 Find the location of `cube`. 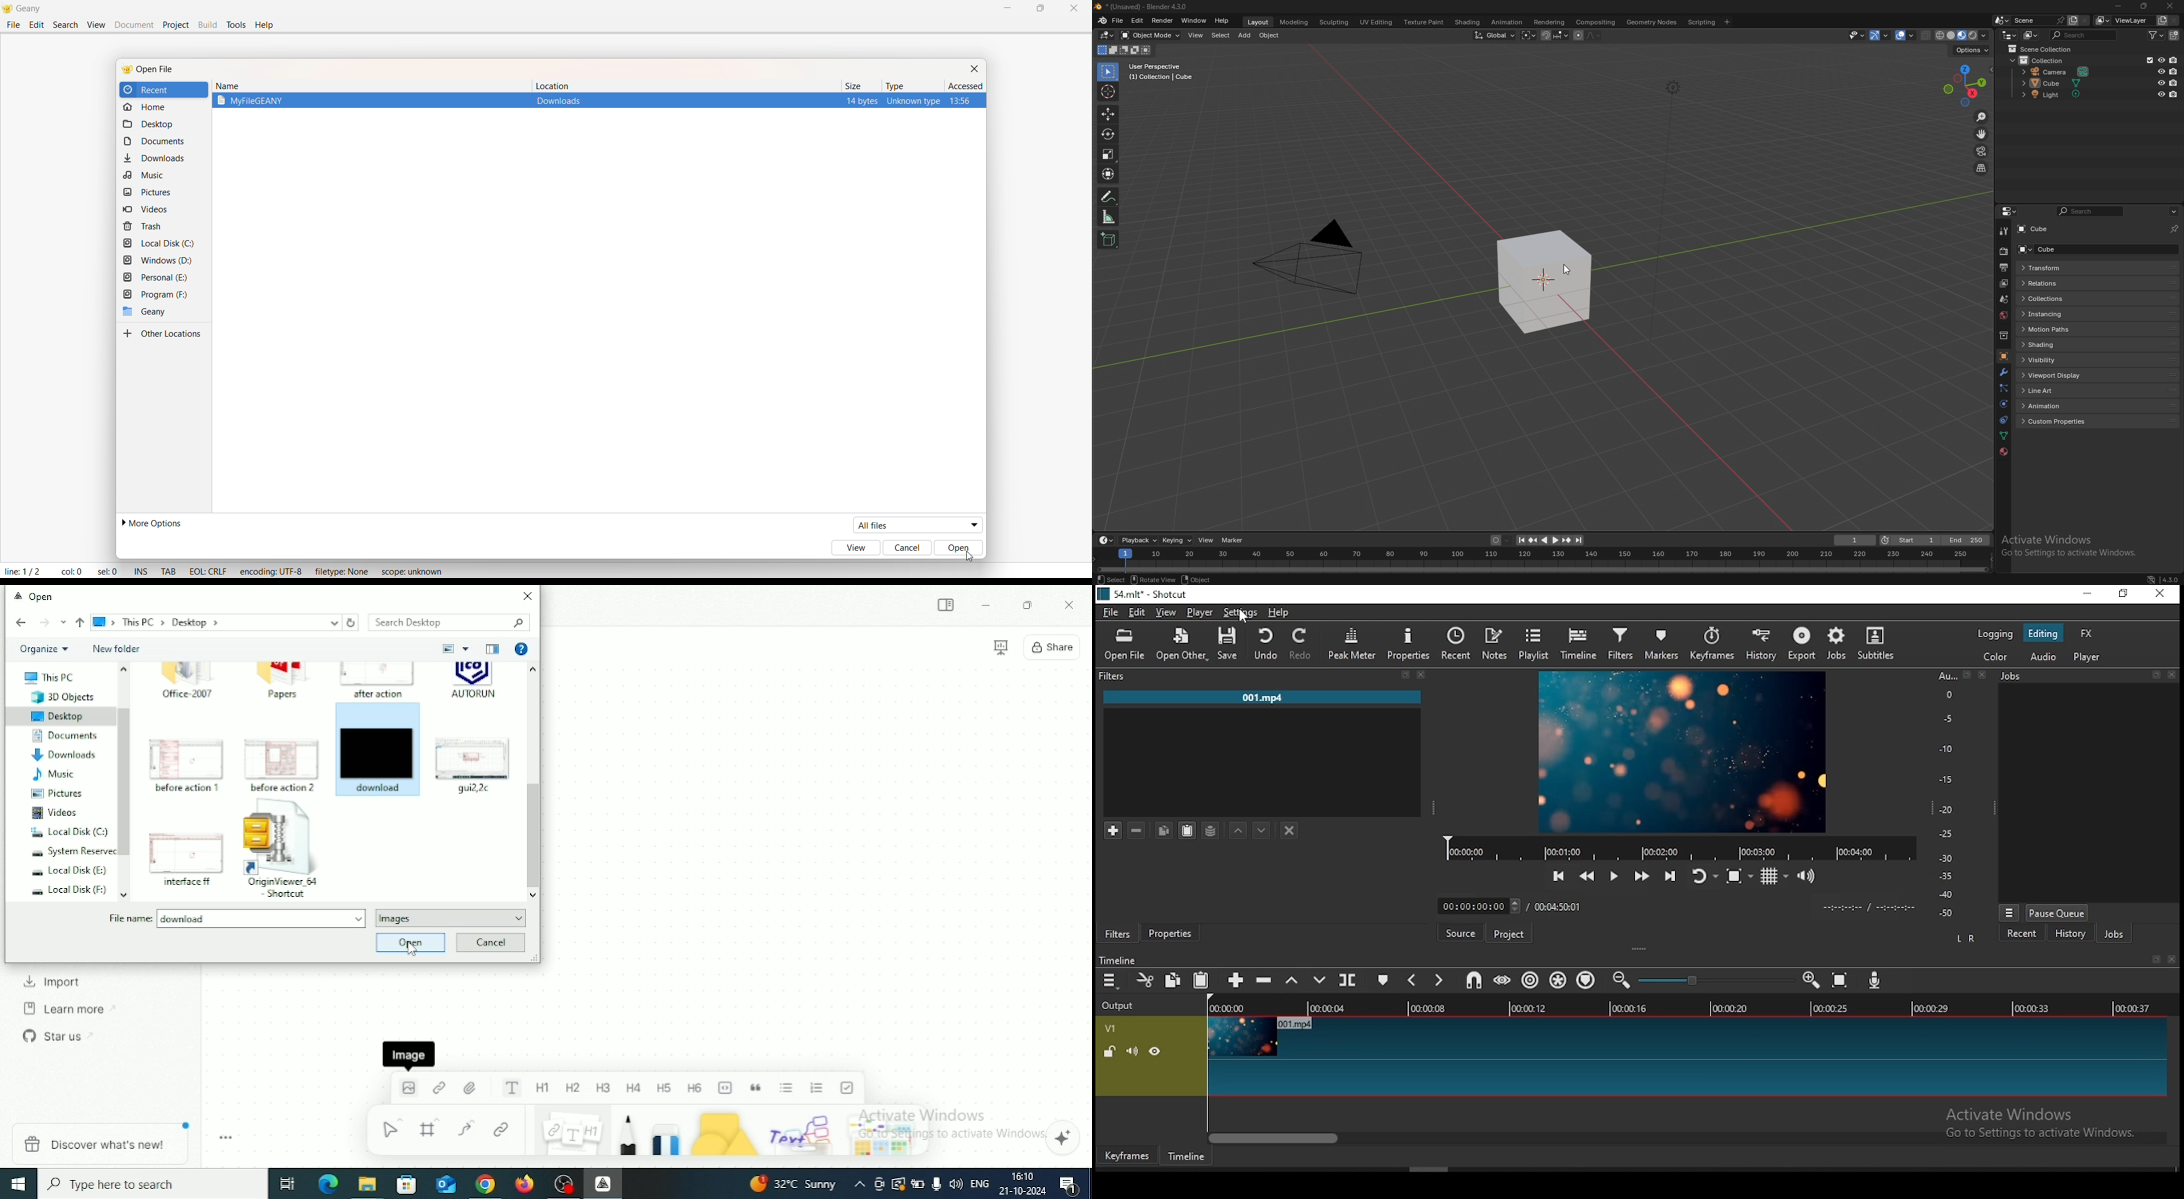

cube is located at coordinates (2049, 229).